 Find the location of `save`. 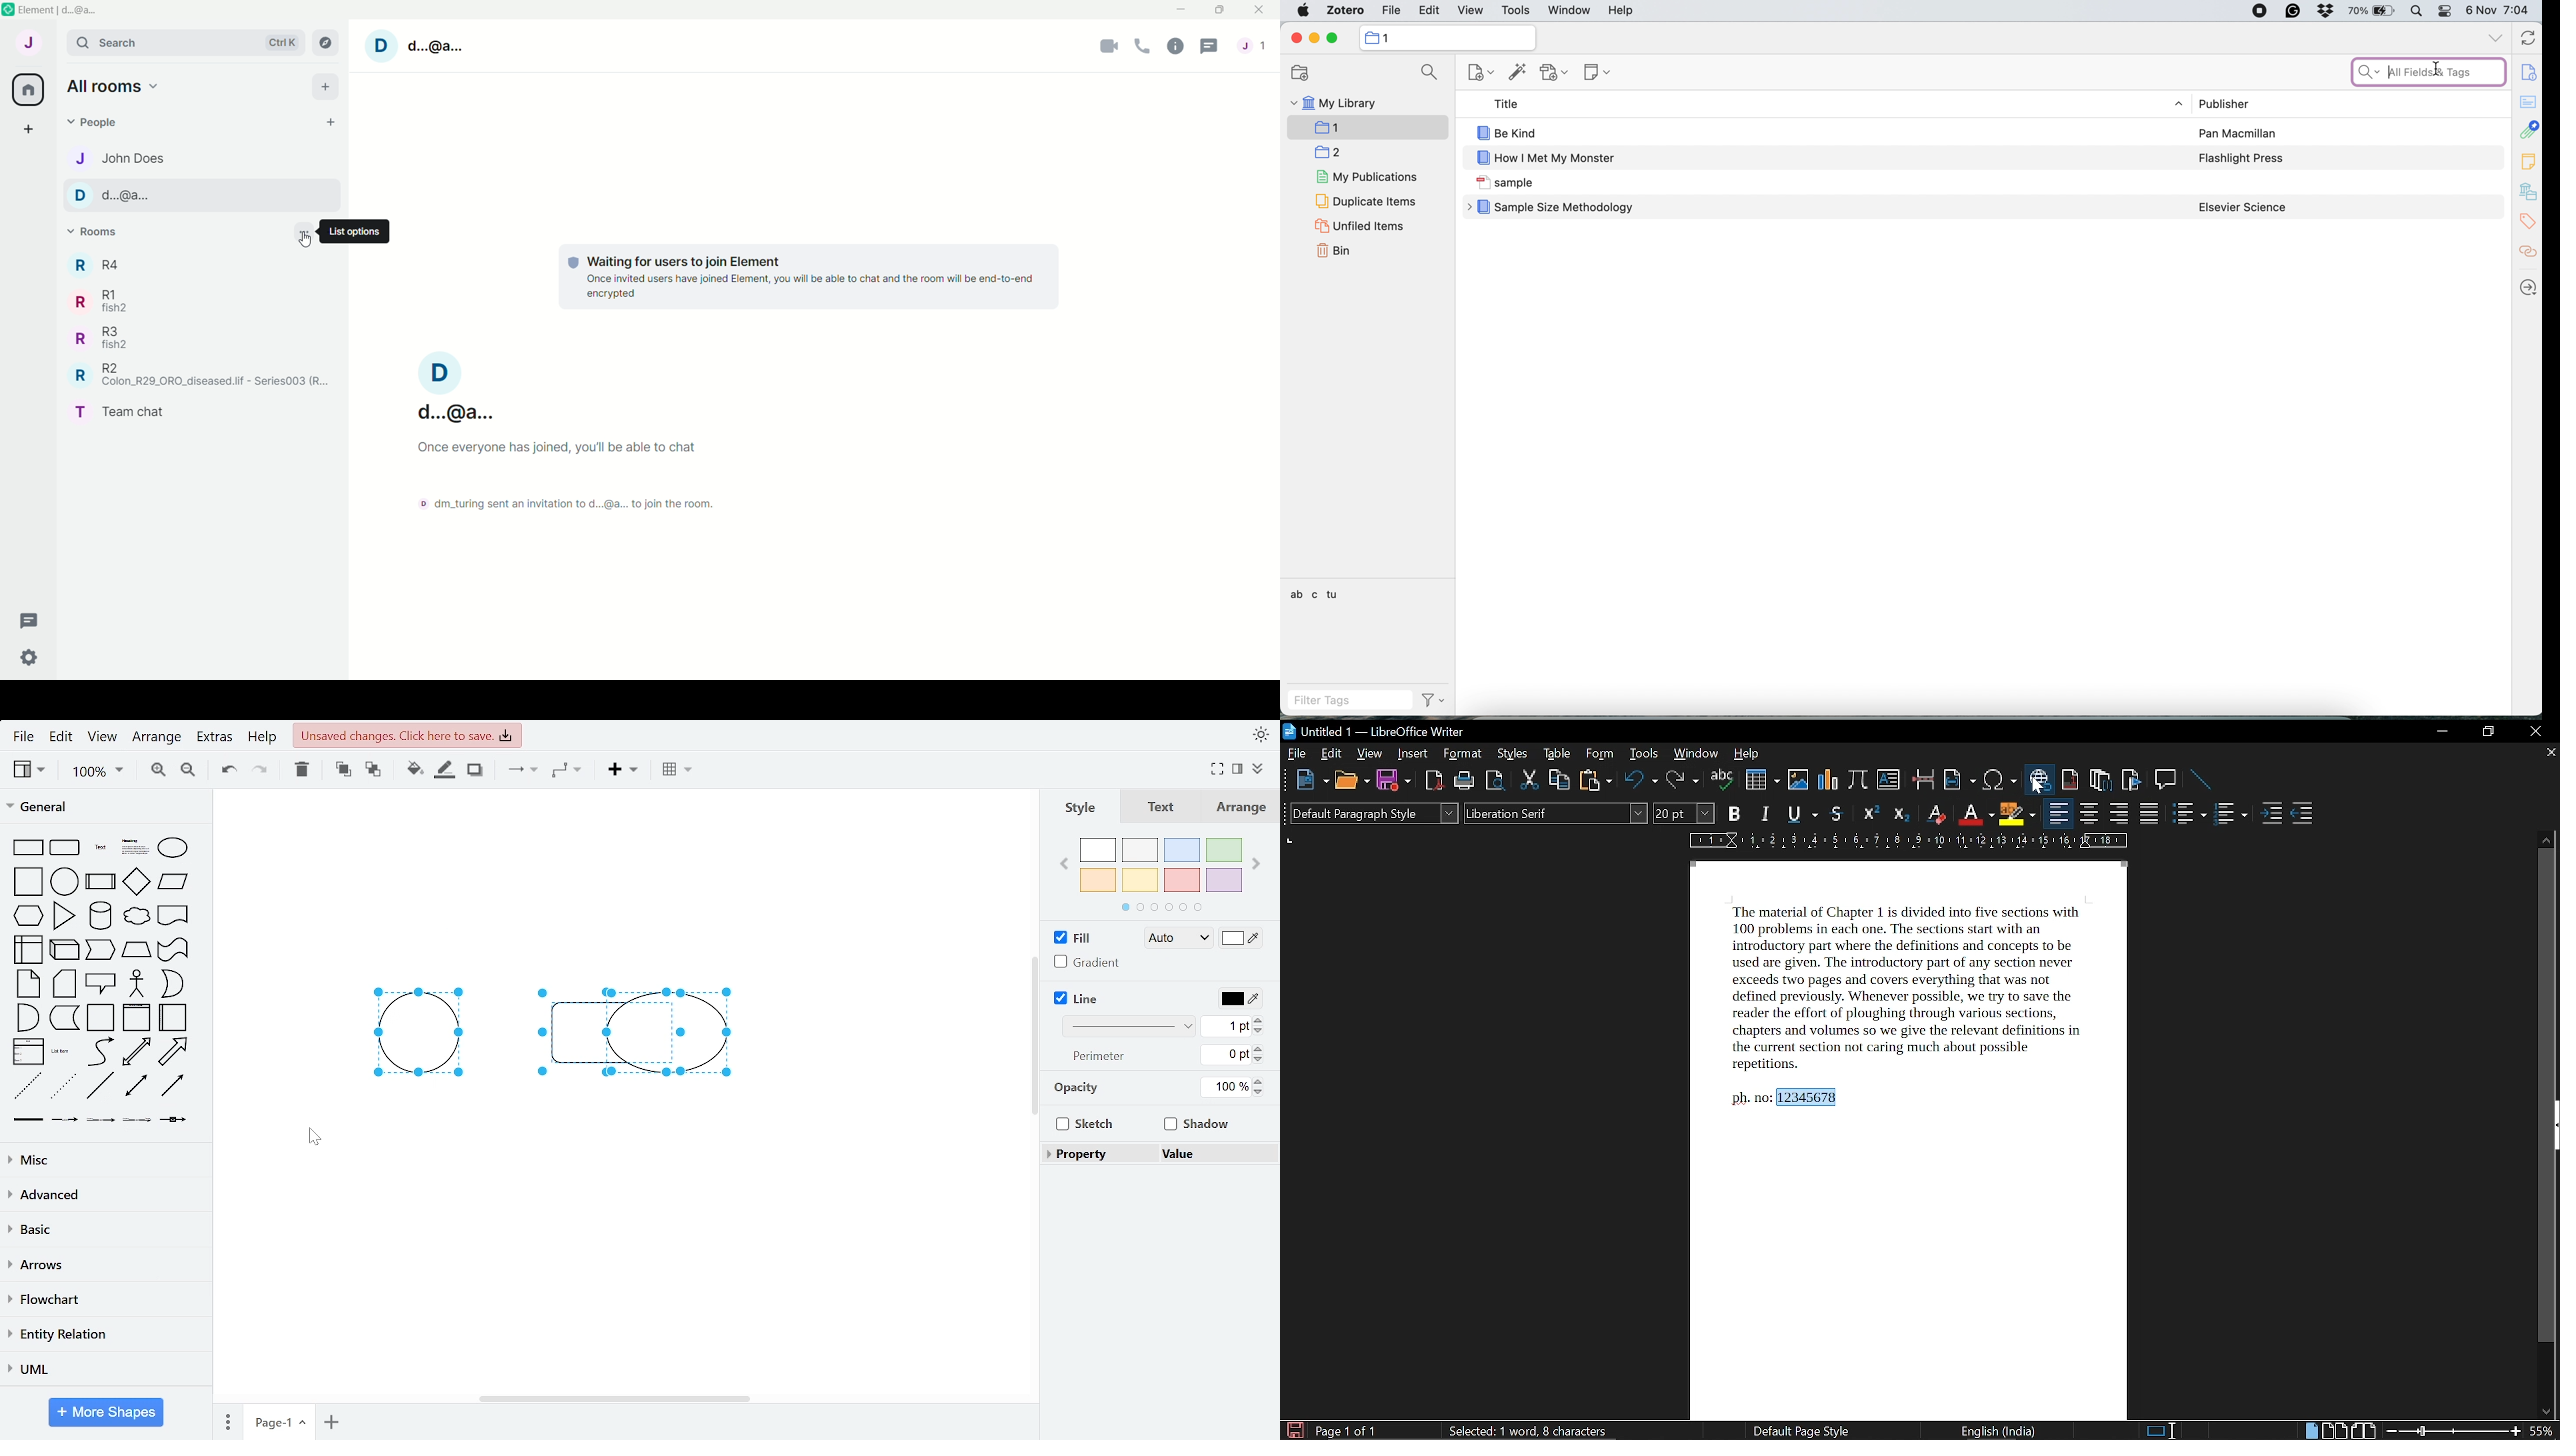

save is located at coordinates (1393, 780).